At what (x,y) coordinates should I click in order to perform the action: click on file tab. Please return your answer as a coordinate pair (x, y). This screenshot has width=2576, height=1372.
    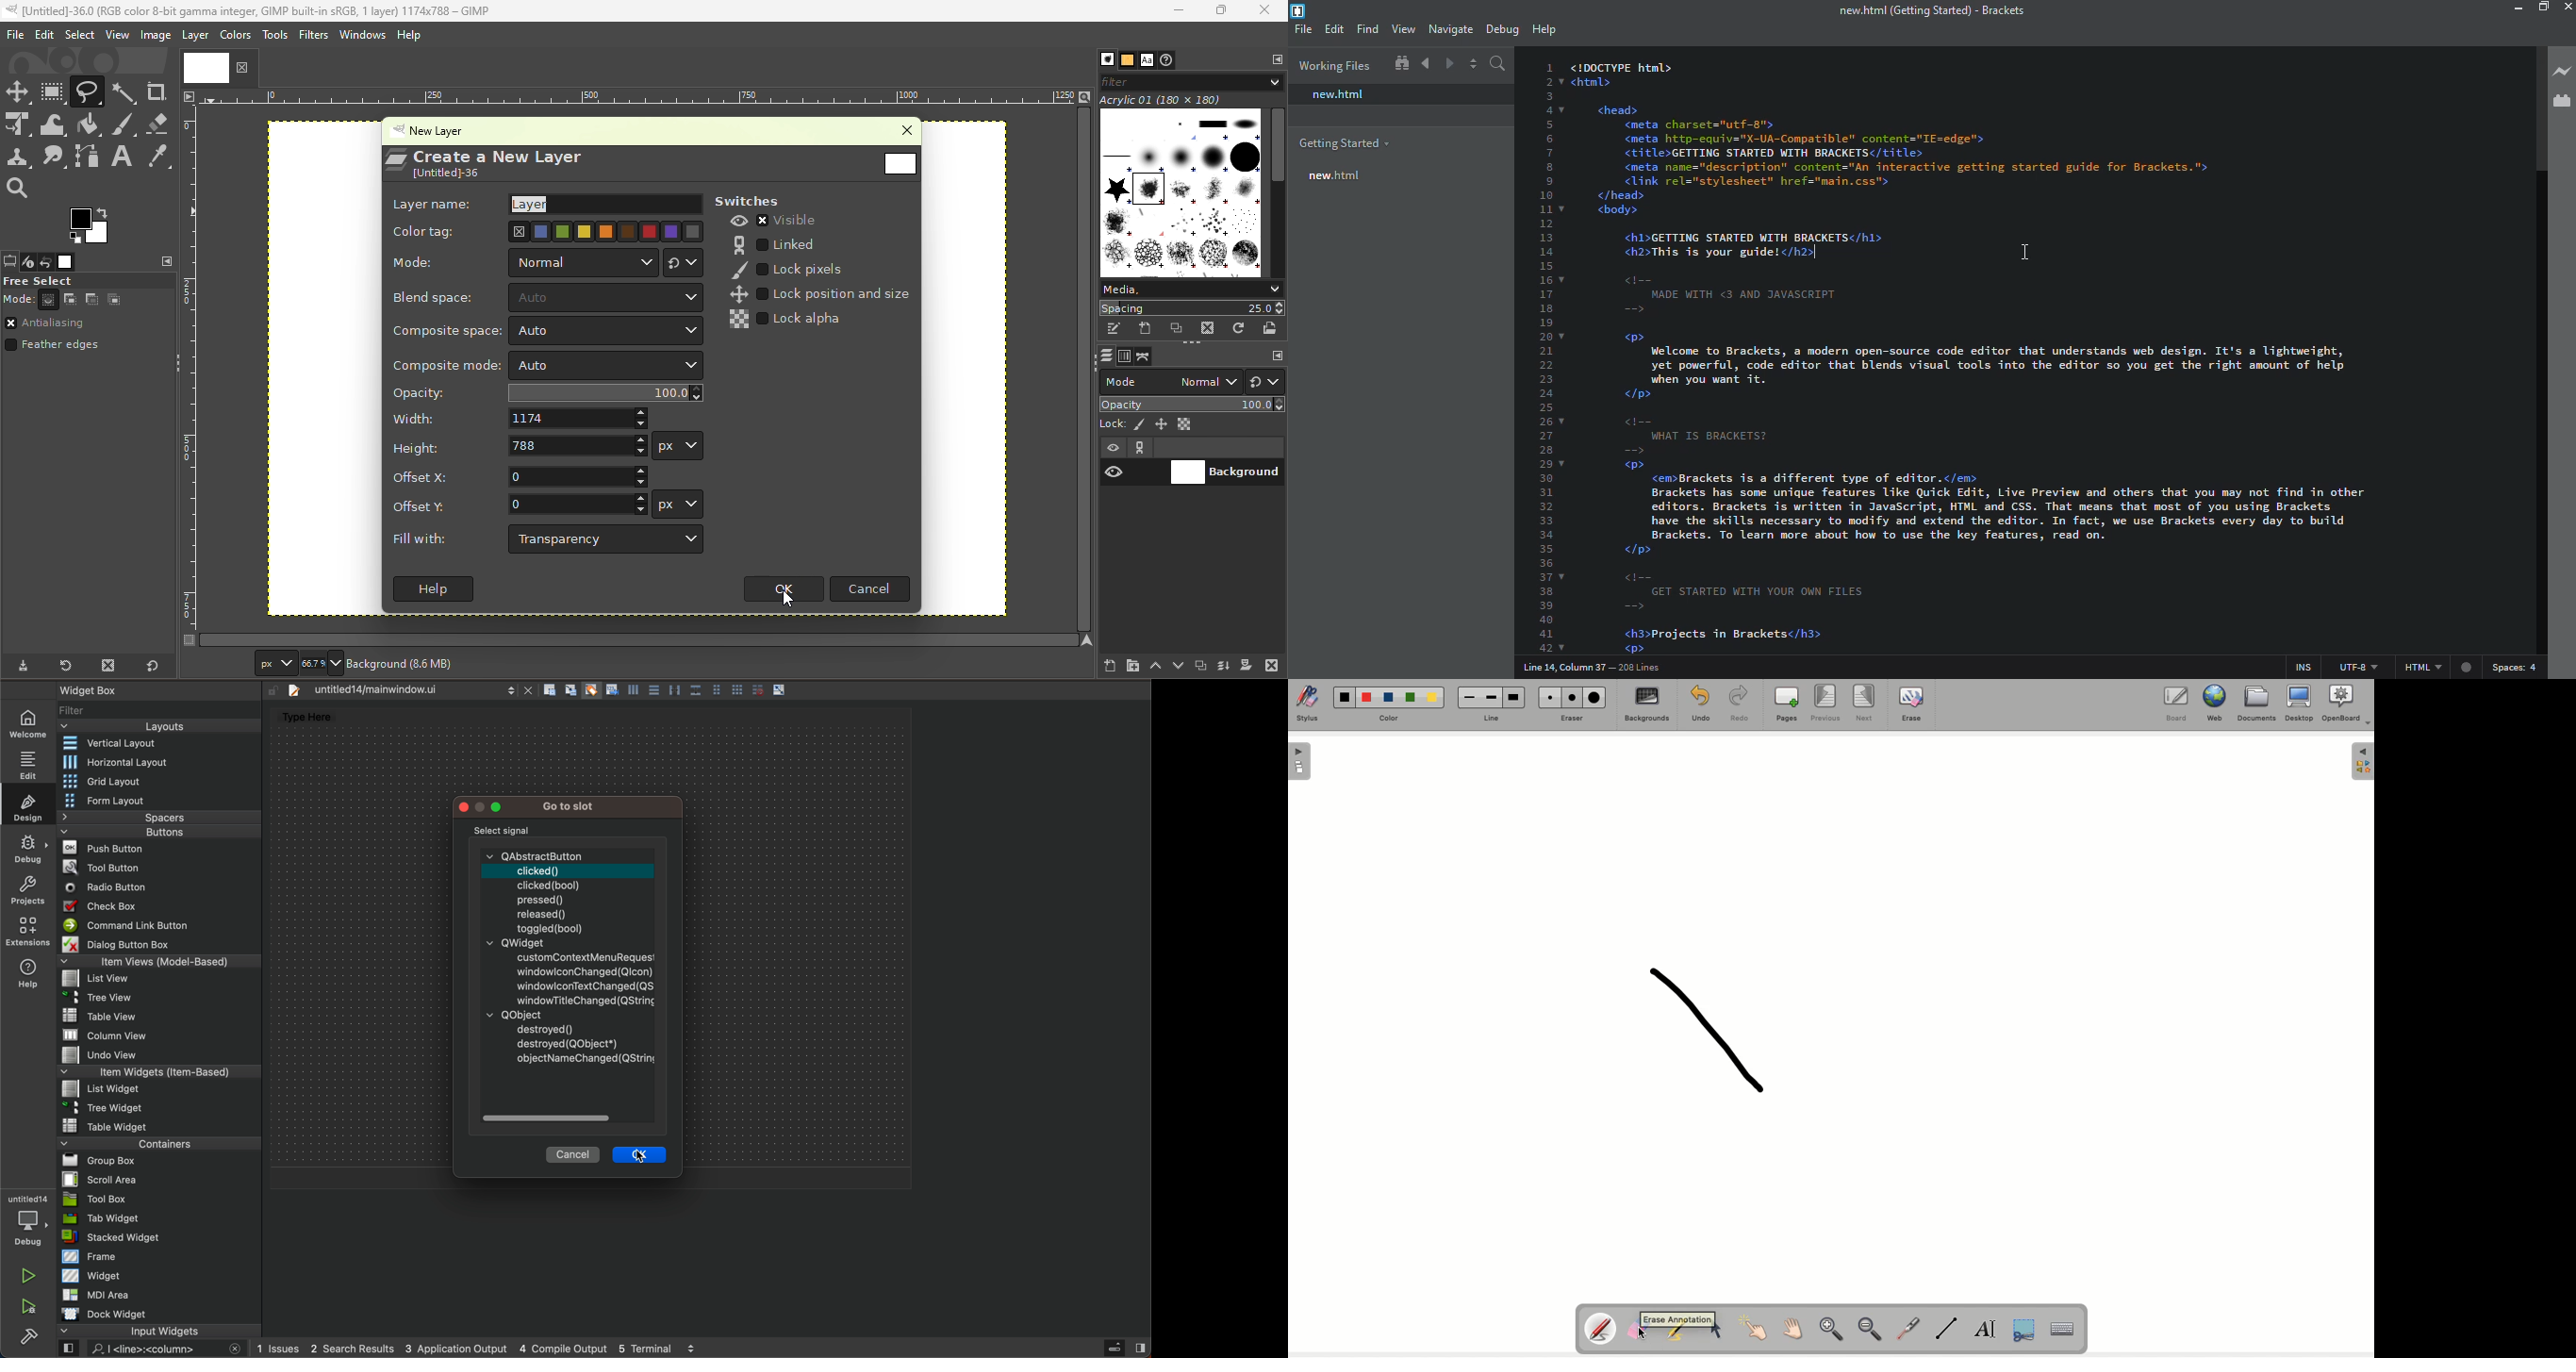
    Looking at the image, I should click on (407, 692).